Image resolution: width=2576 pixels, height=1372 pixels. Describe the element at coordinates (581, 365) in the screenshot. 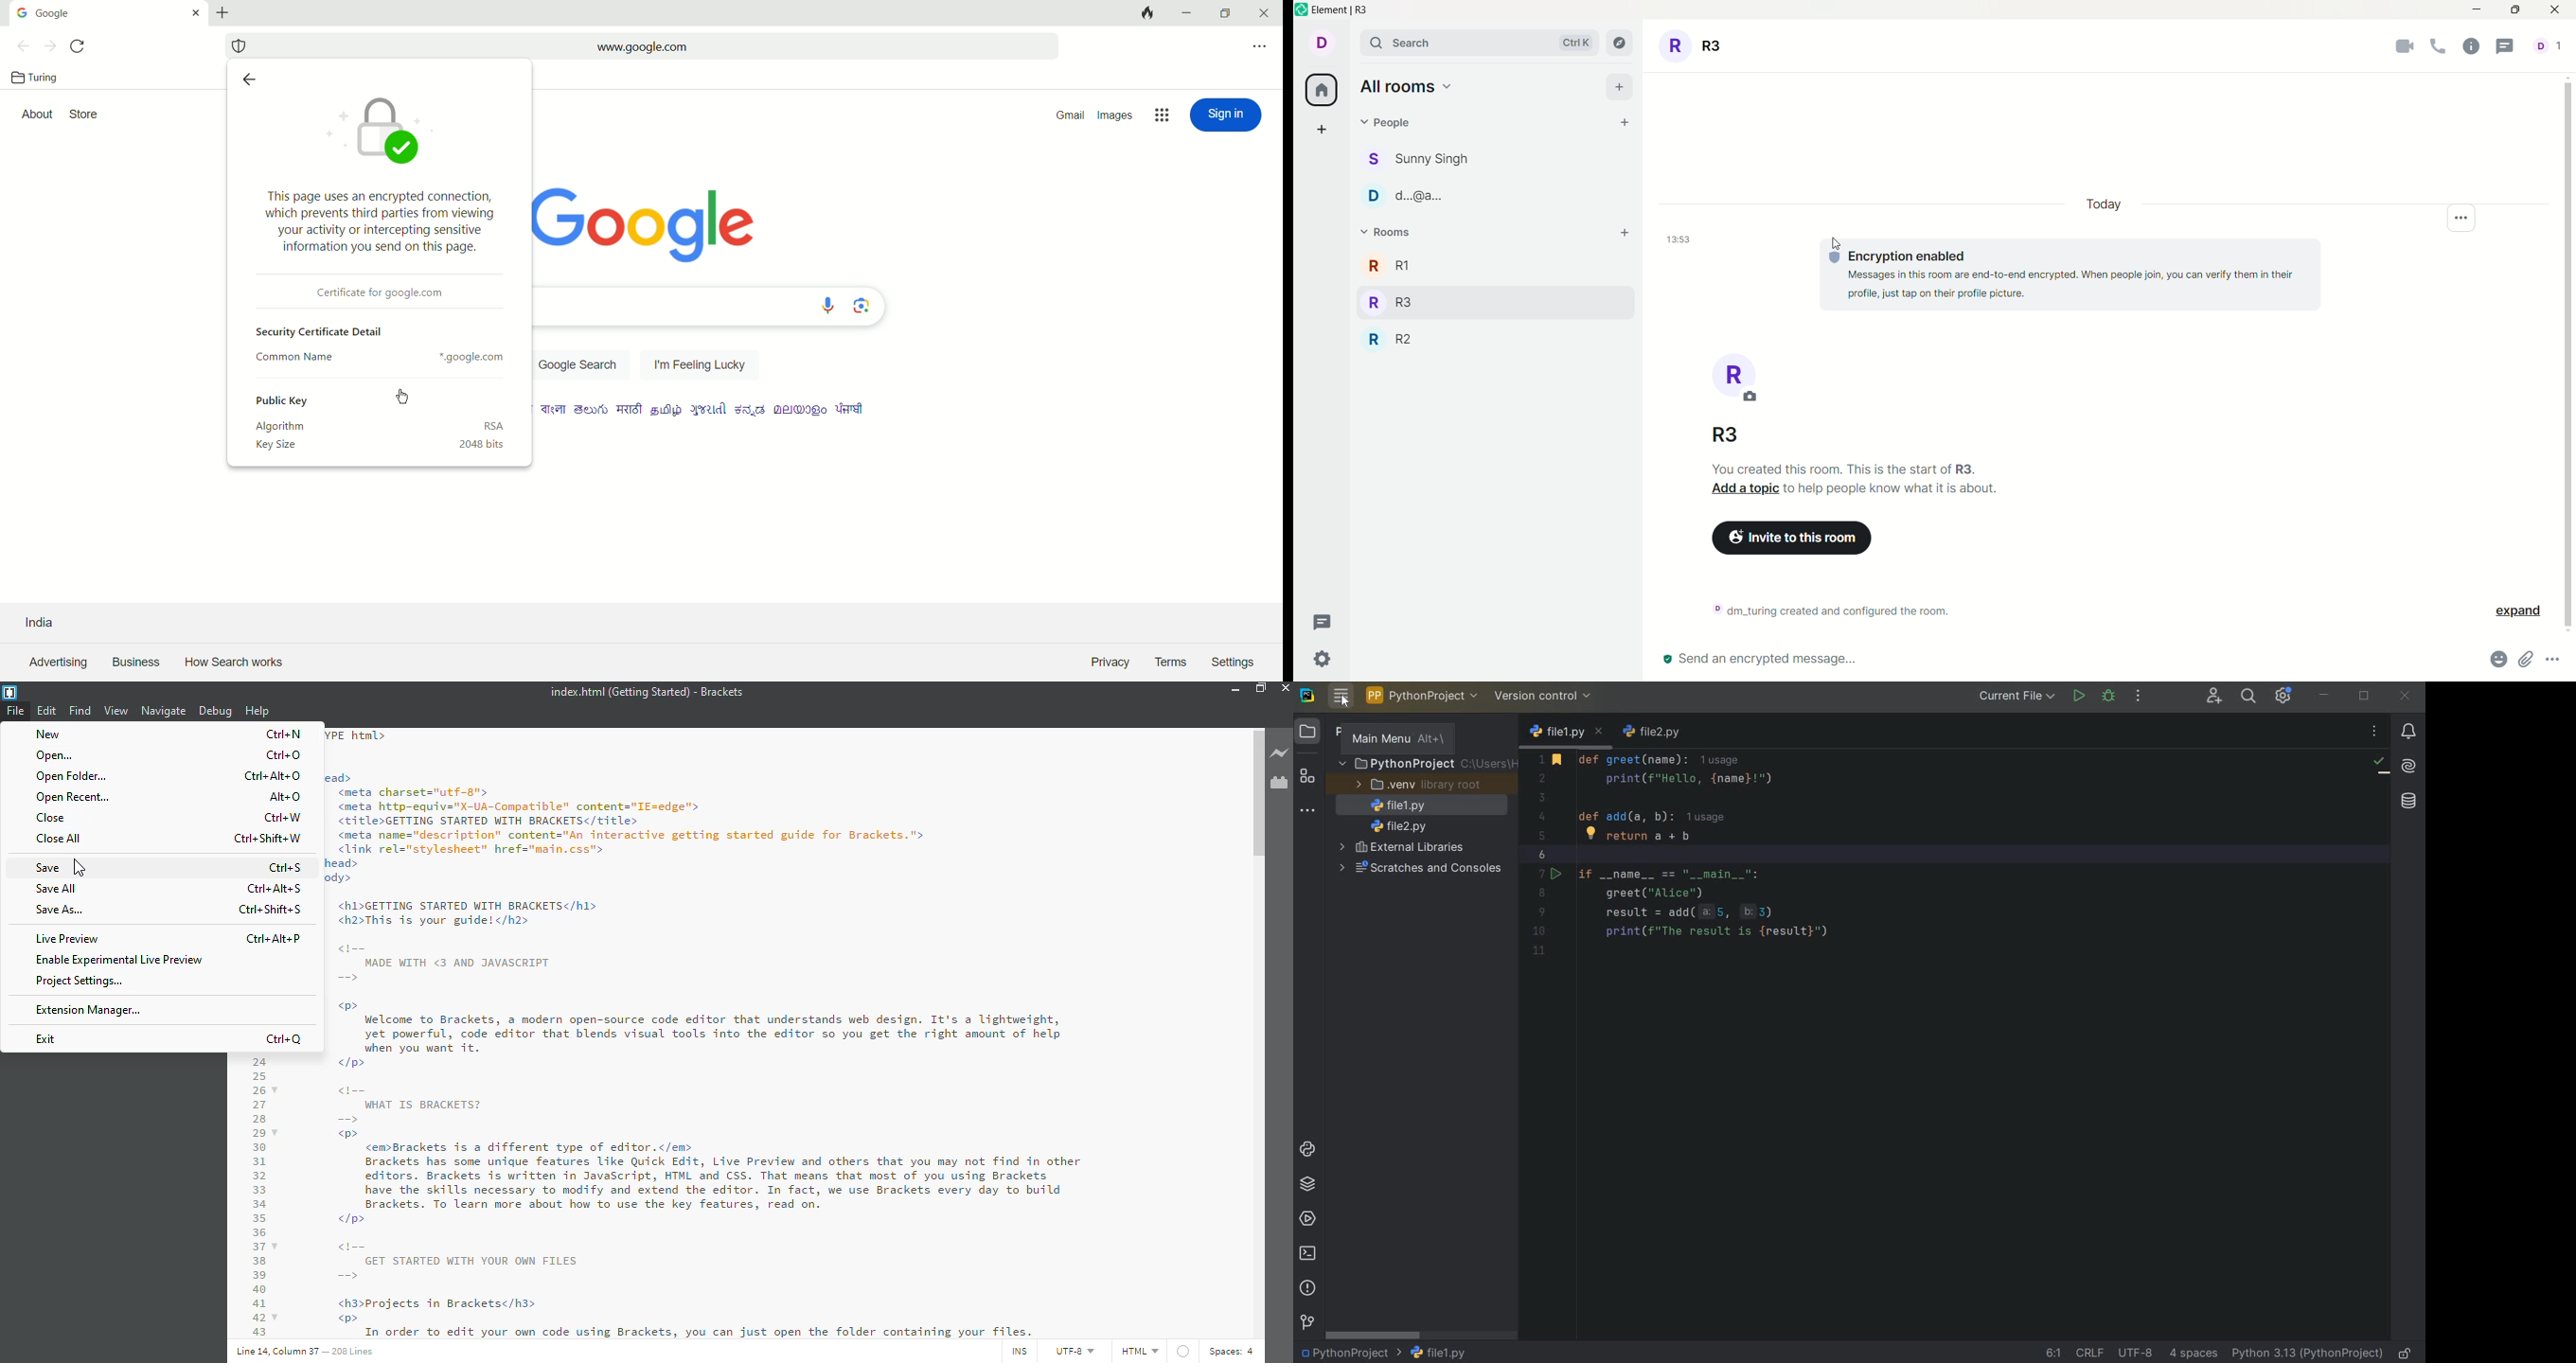

I see `Google Search` at that location.